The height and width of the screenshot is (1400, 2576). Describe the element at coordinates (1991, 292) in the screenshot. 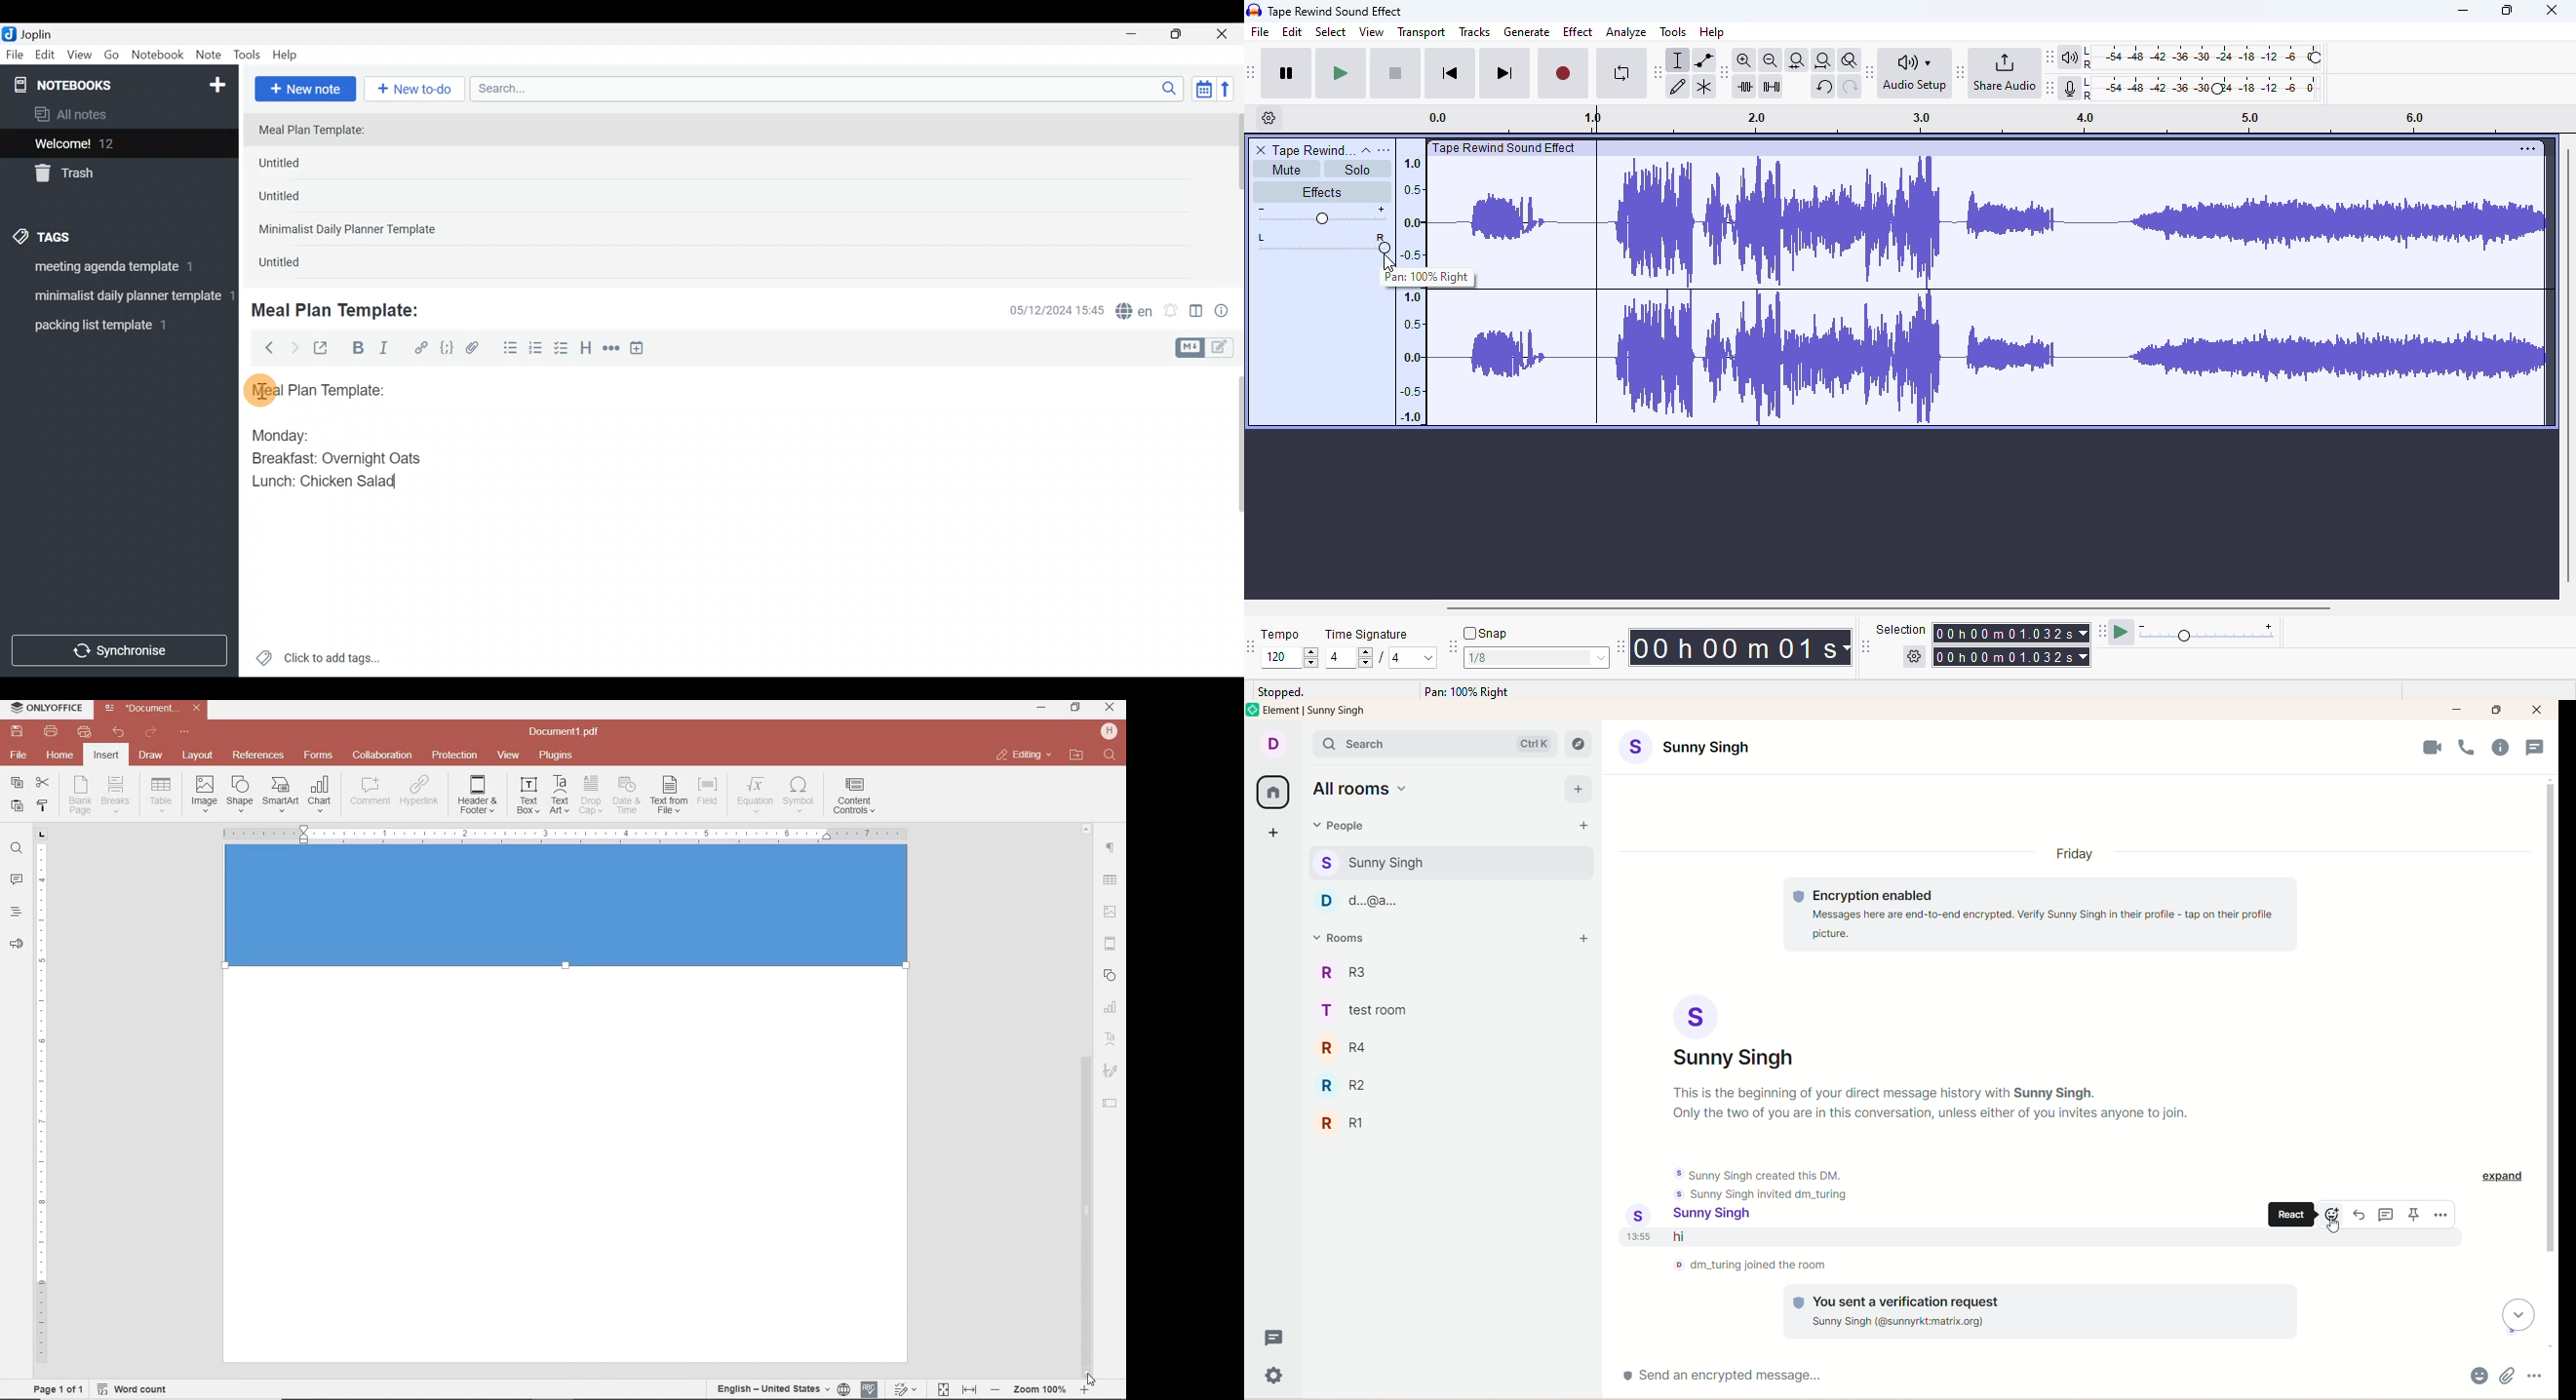

I see `audio selected` at that location.